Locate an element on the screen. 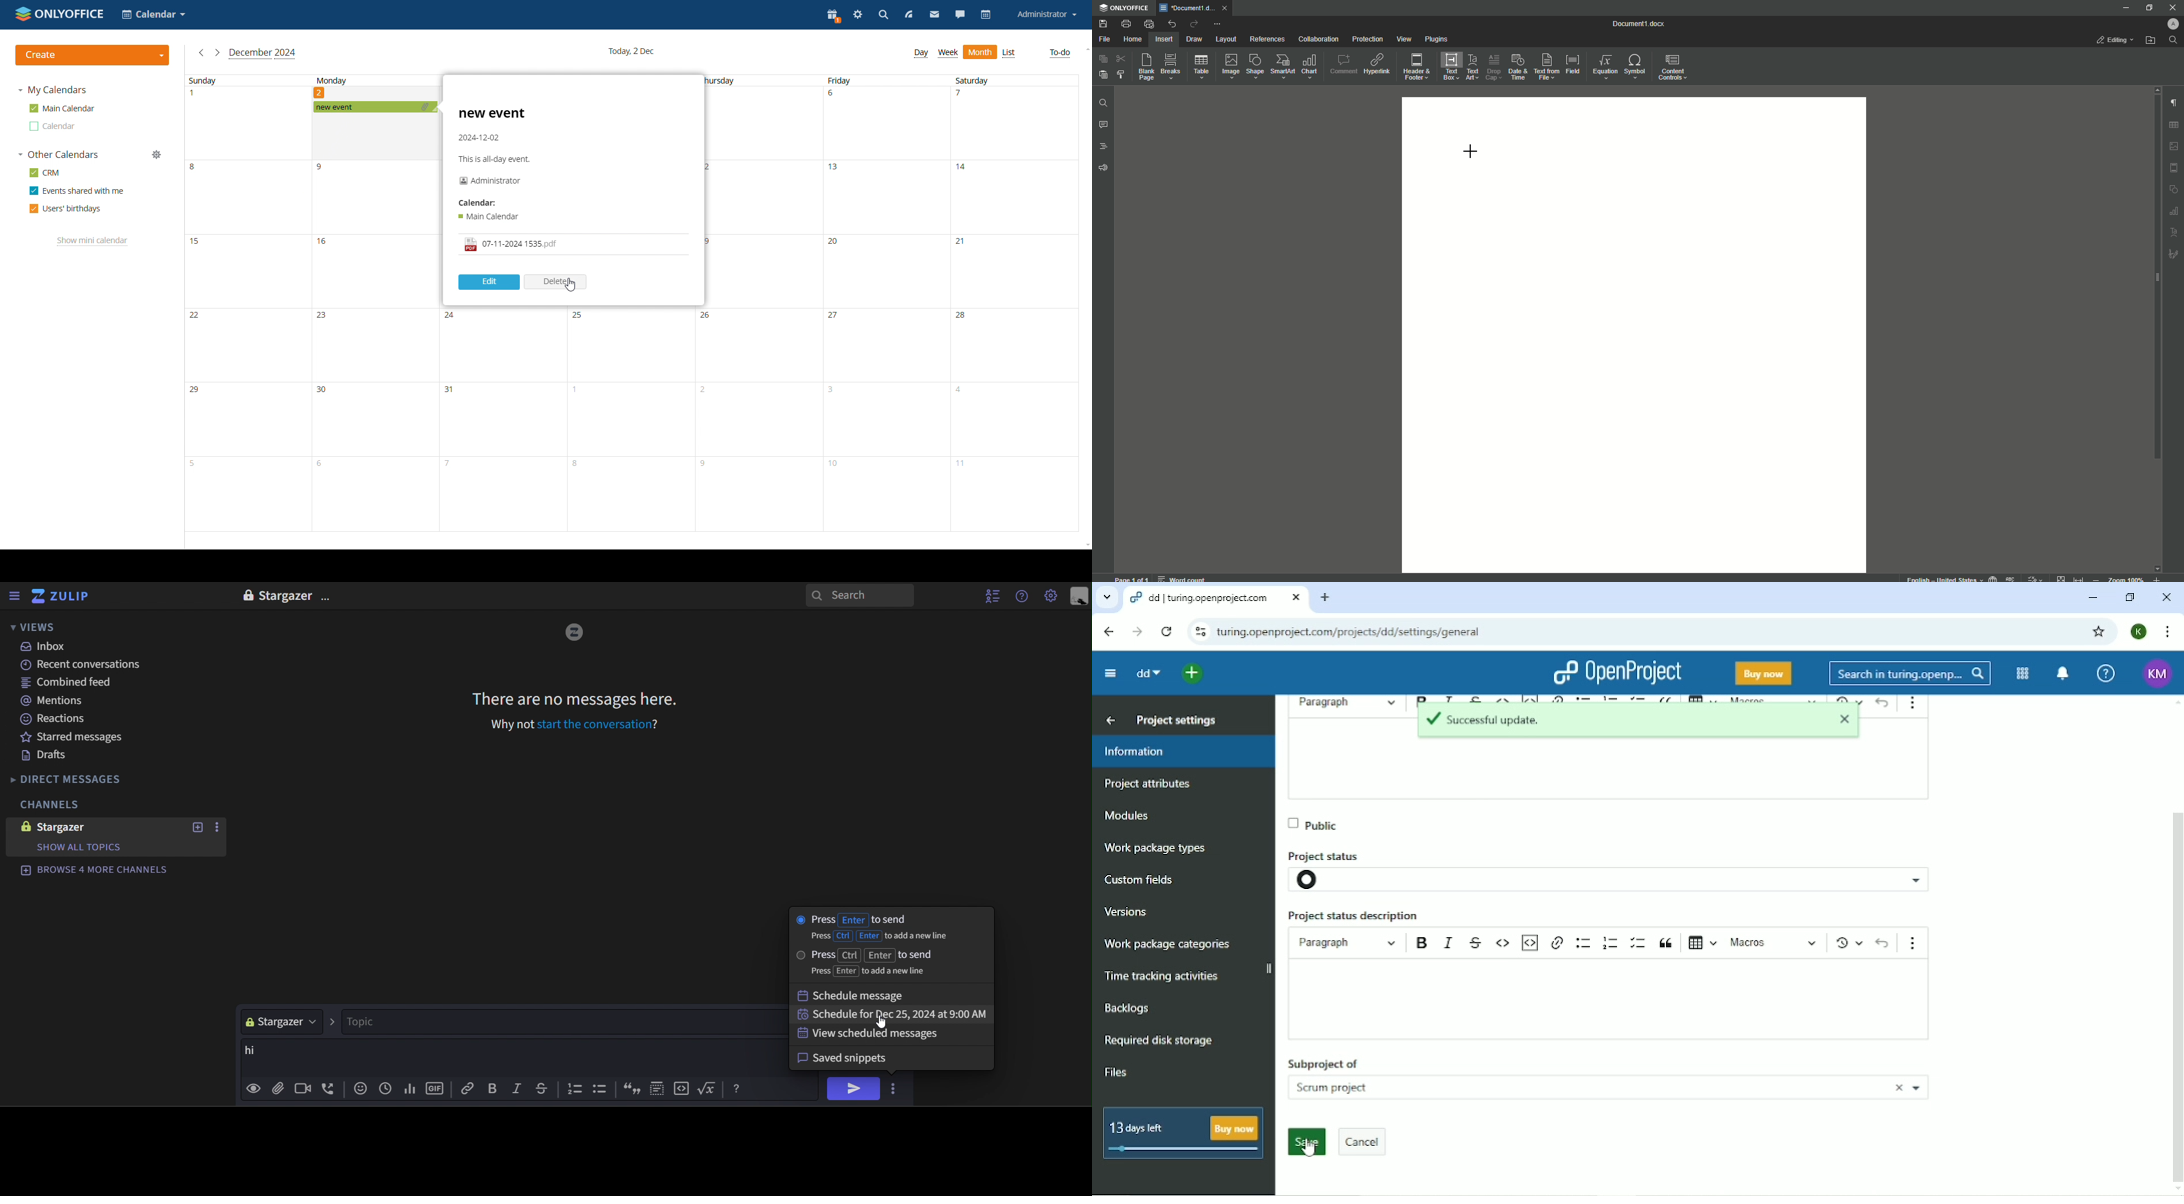  italics is located at coordinates (1449, 944).